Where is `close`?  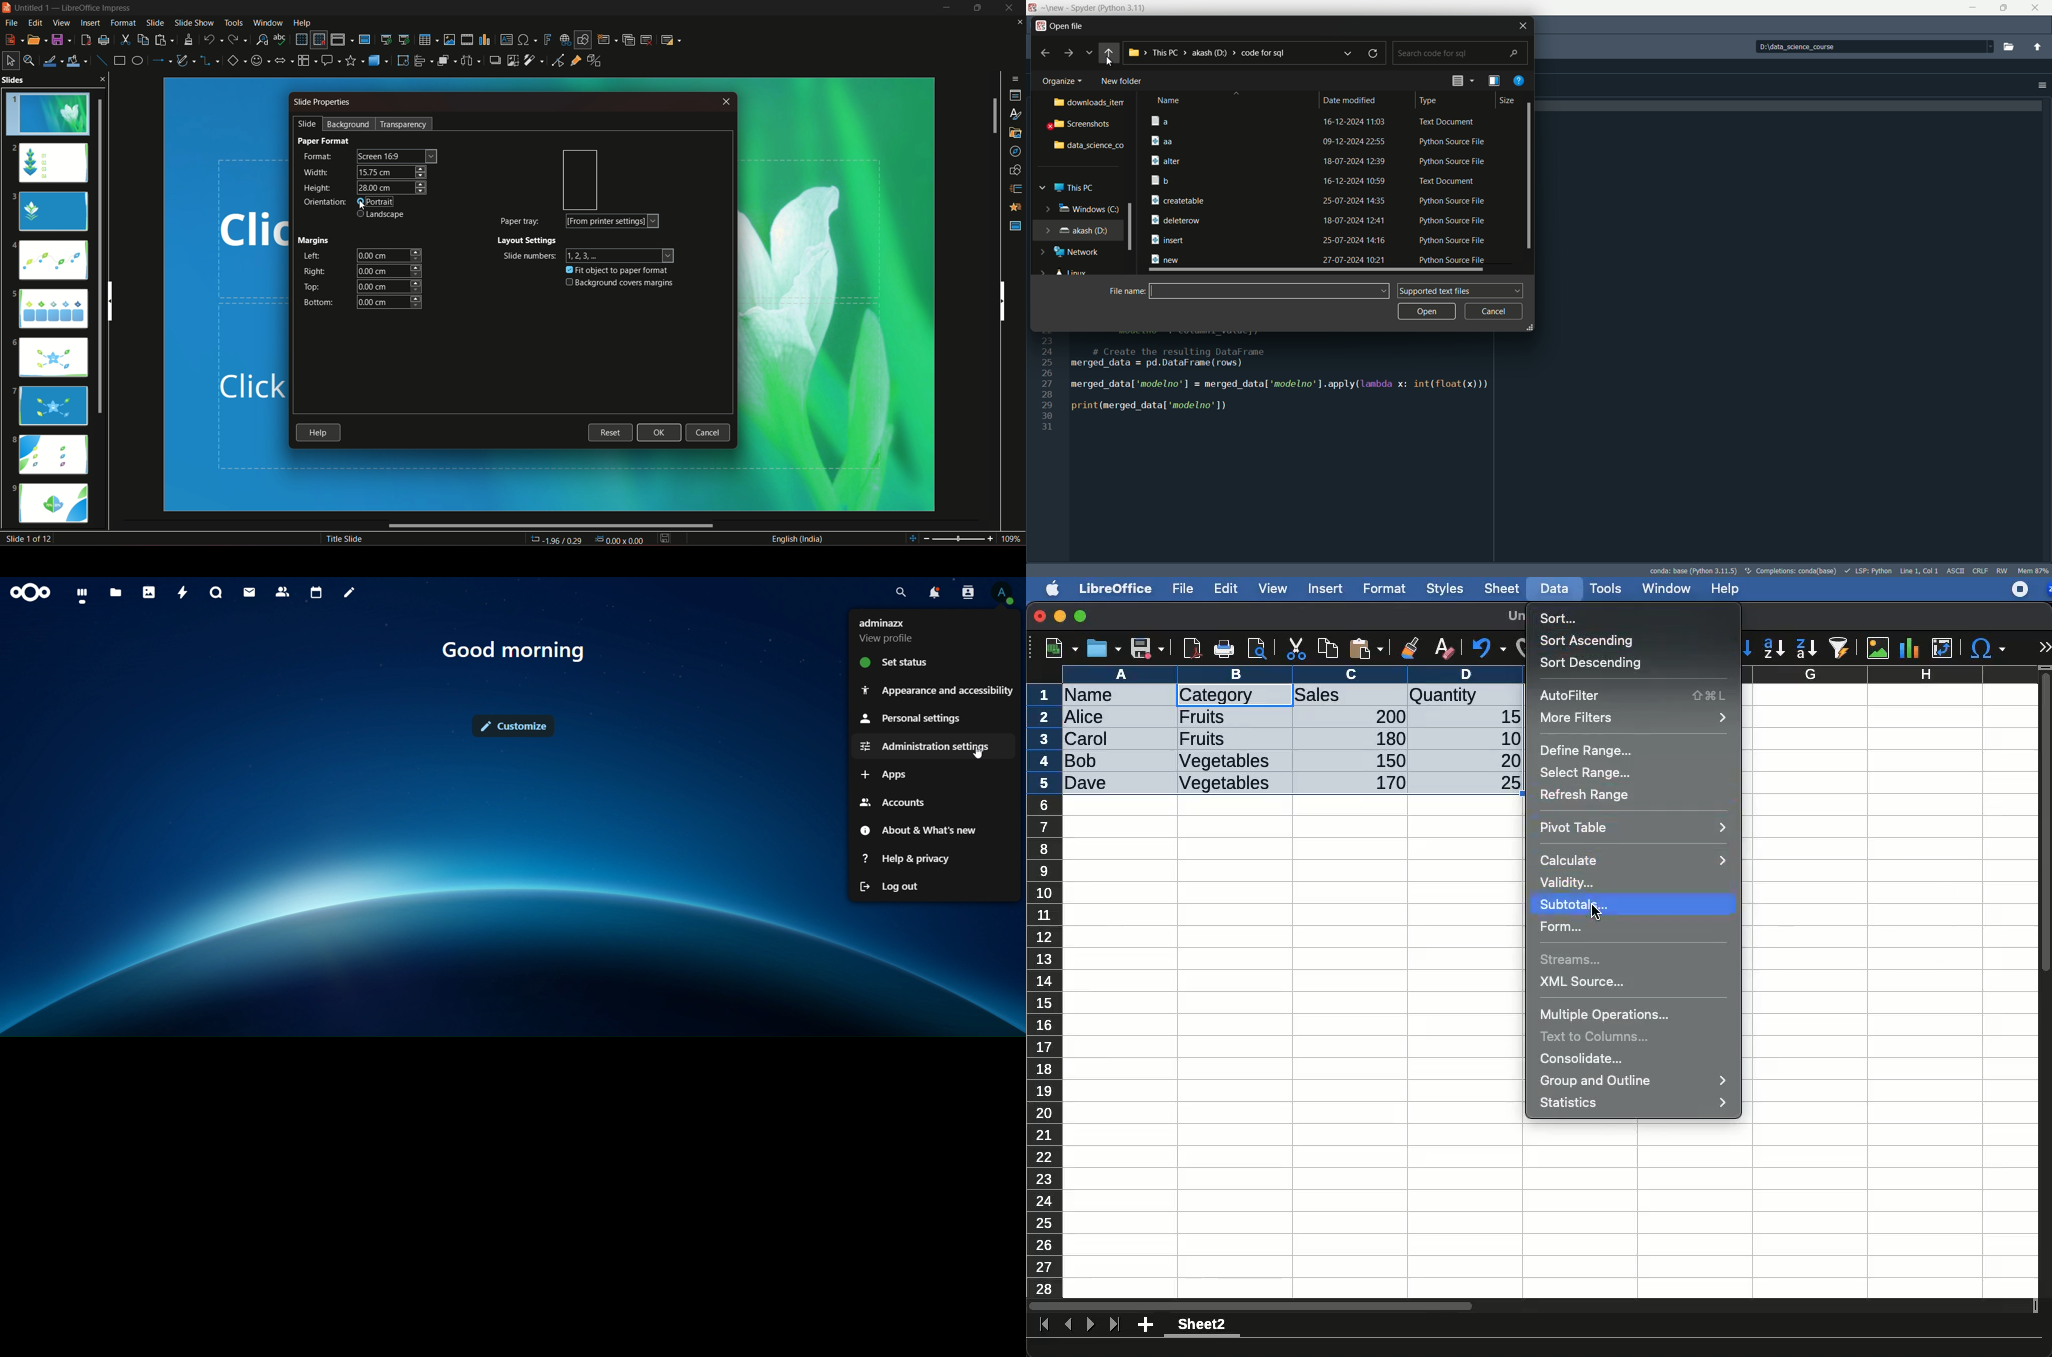 close is located at coordinates (2036, 8).